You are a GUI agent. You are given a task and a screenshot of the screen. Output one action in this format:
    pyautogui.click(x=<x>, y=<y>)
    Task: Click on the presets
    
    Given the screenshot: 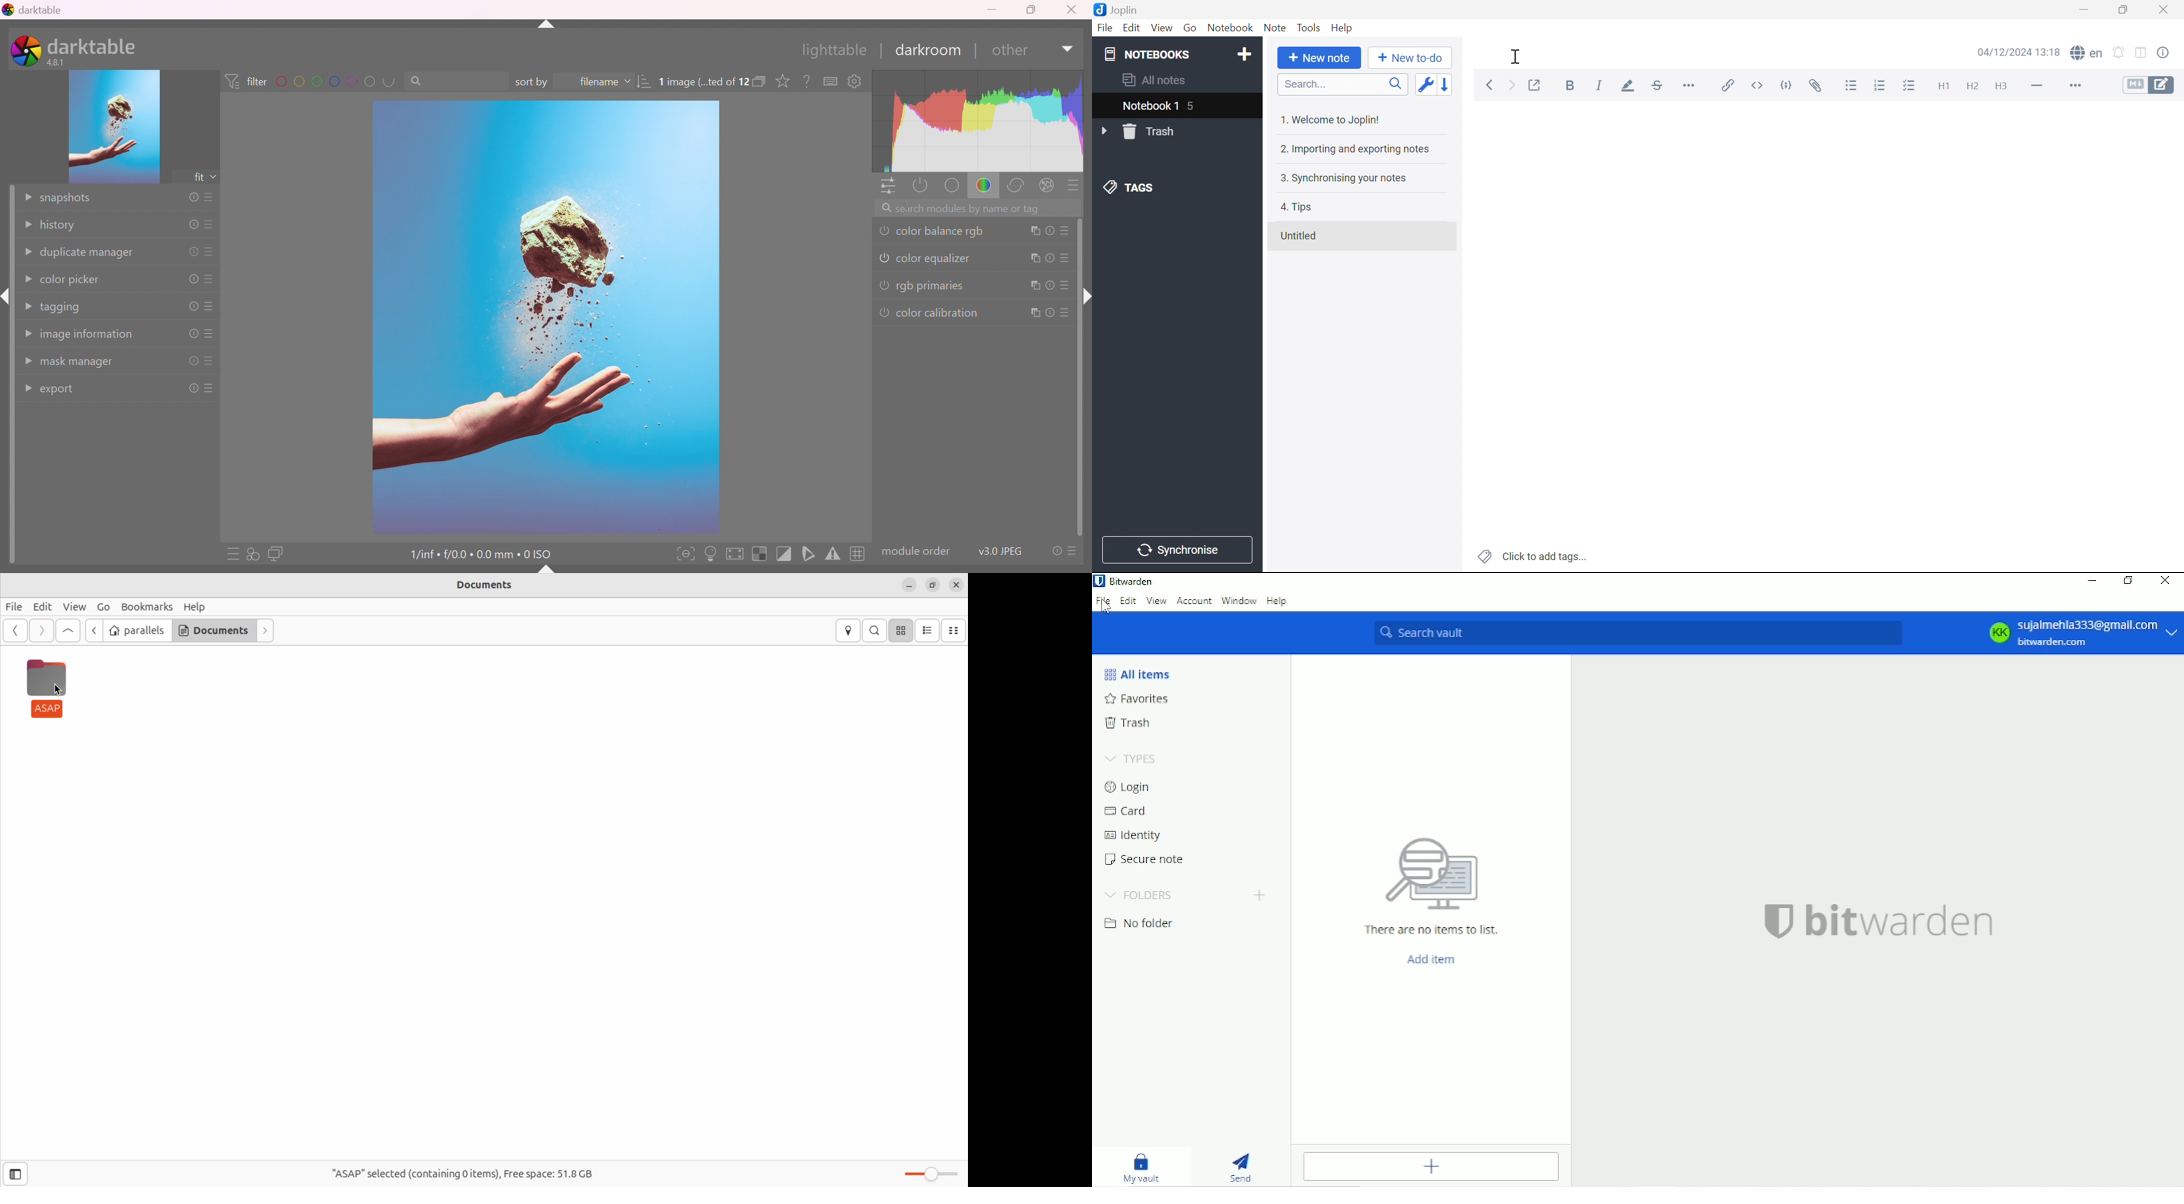 What is the action you would take?
    pyautogui.click(x=211, y=390)
    